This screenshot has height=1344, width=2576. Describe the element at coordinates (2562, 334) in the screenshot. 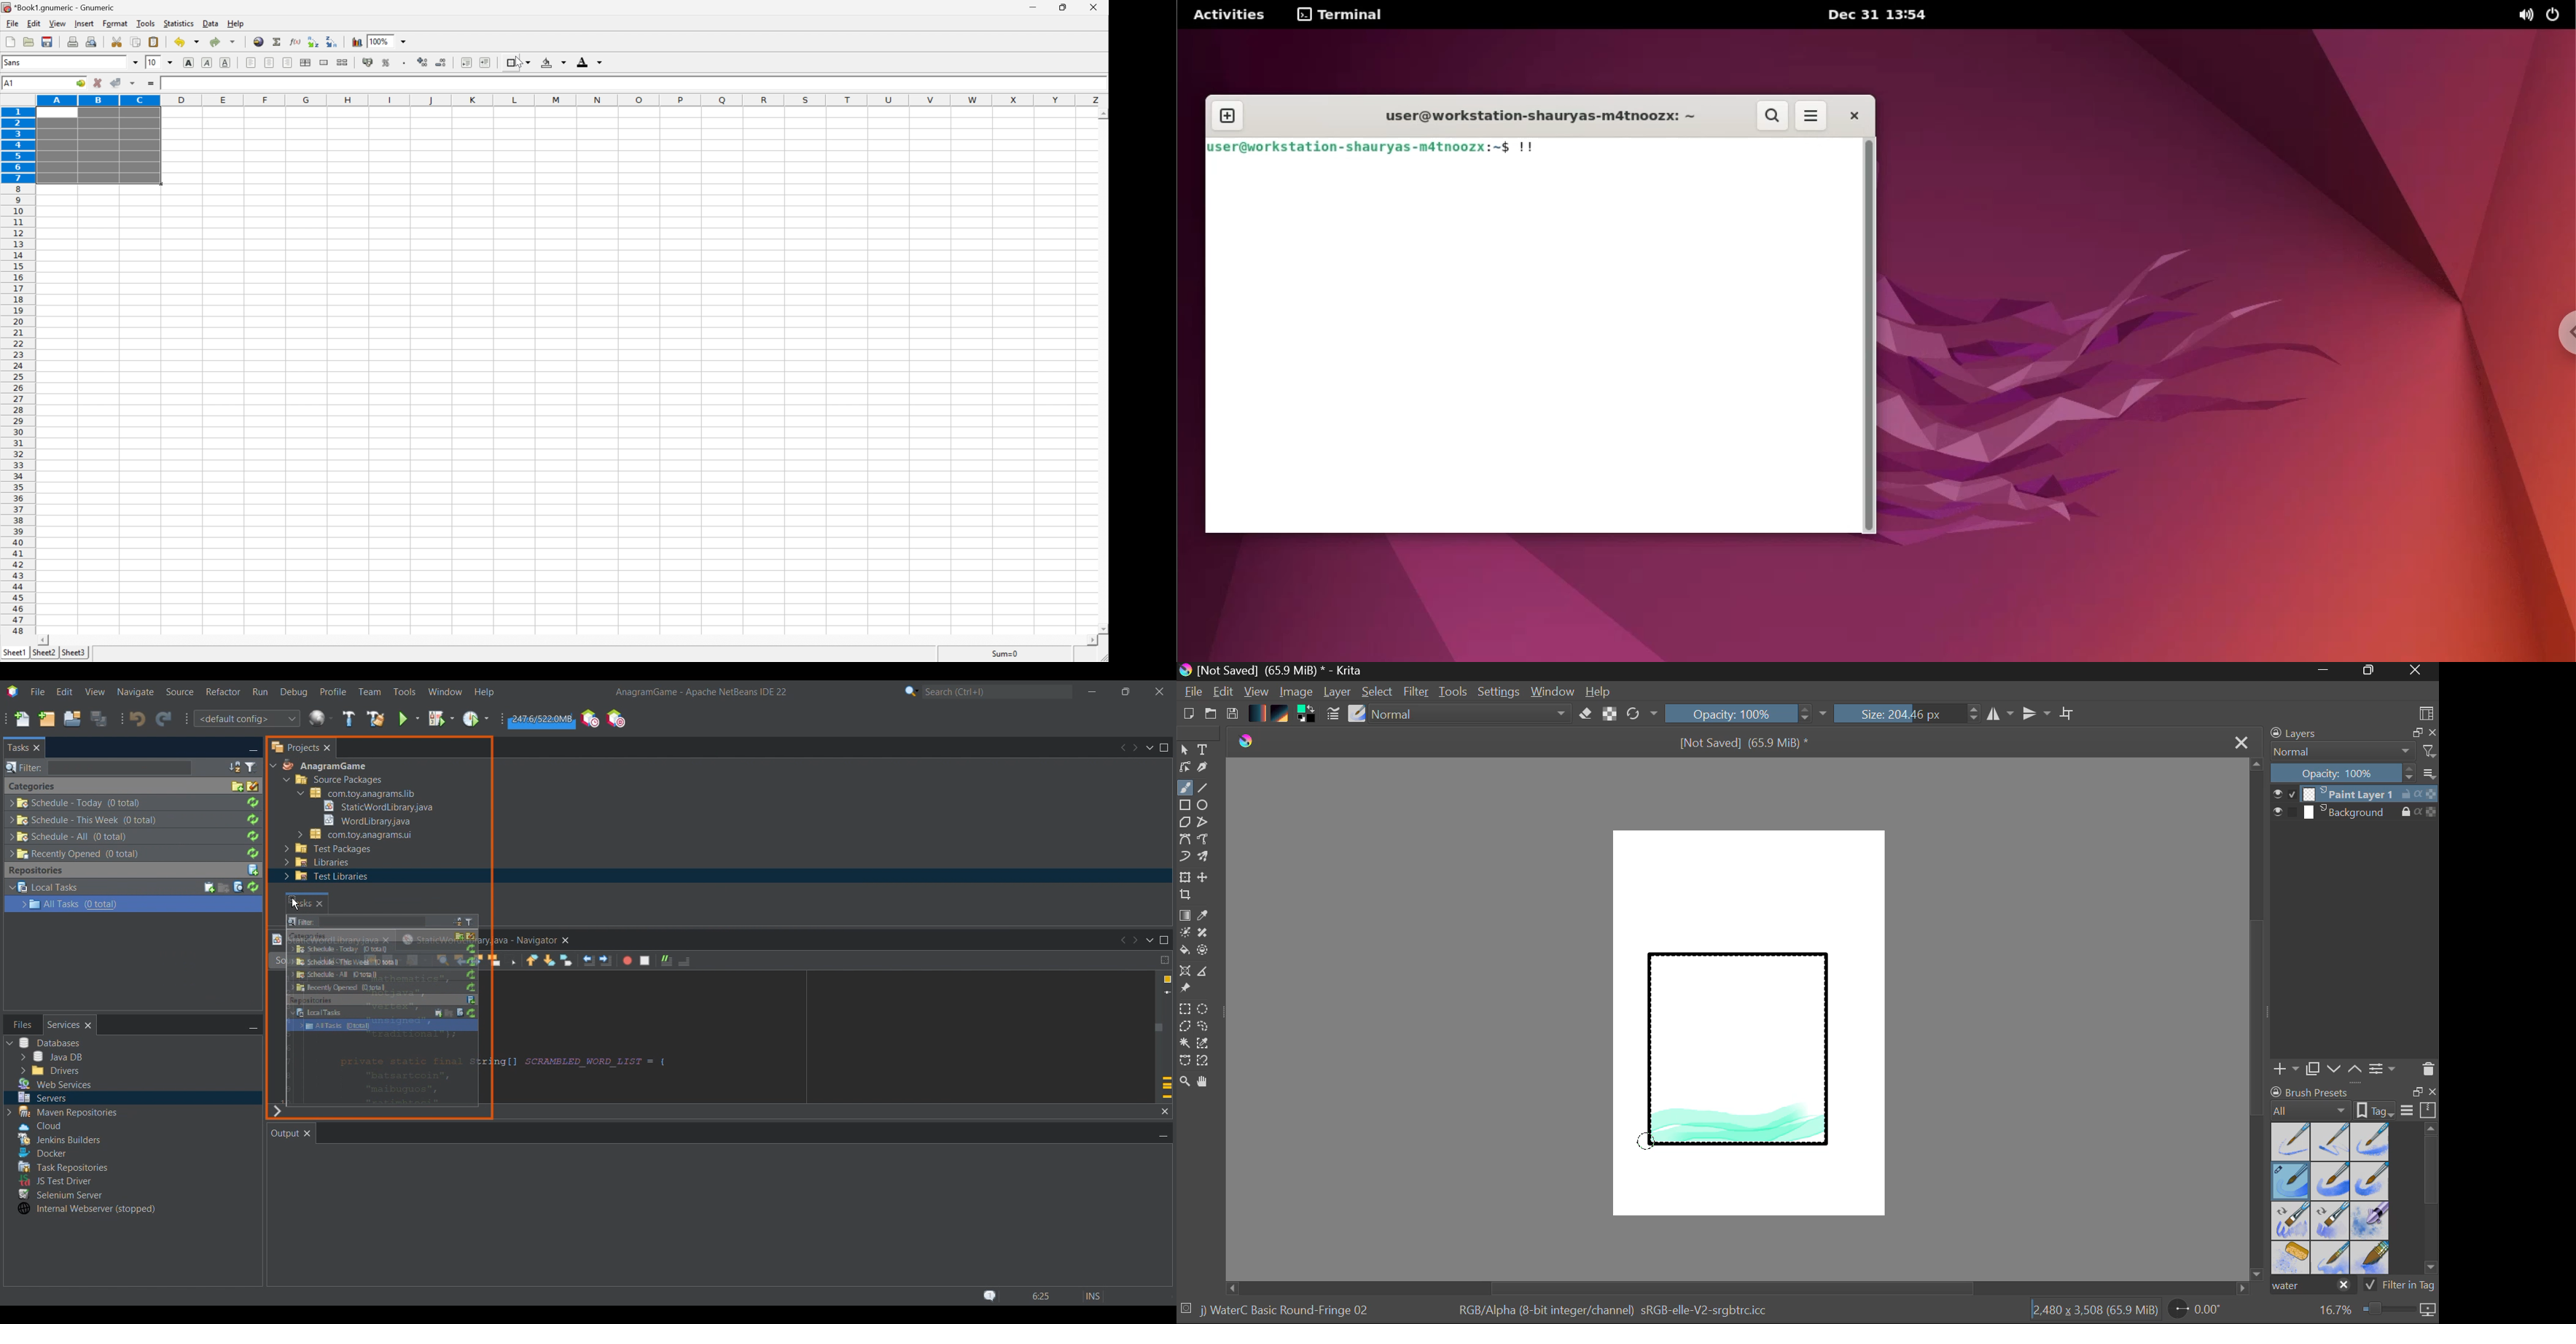

I see `chrome options` at that location.